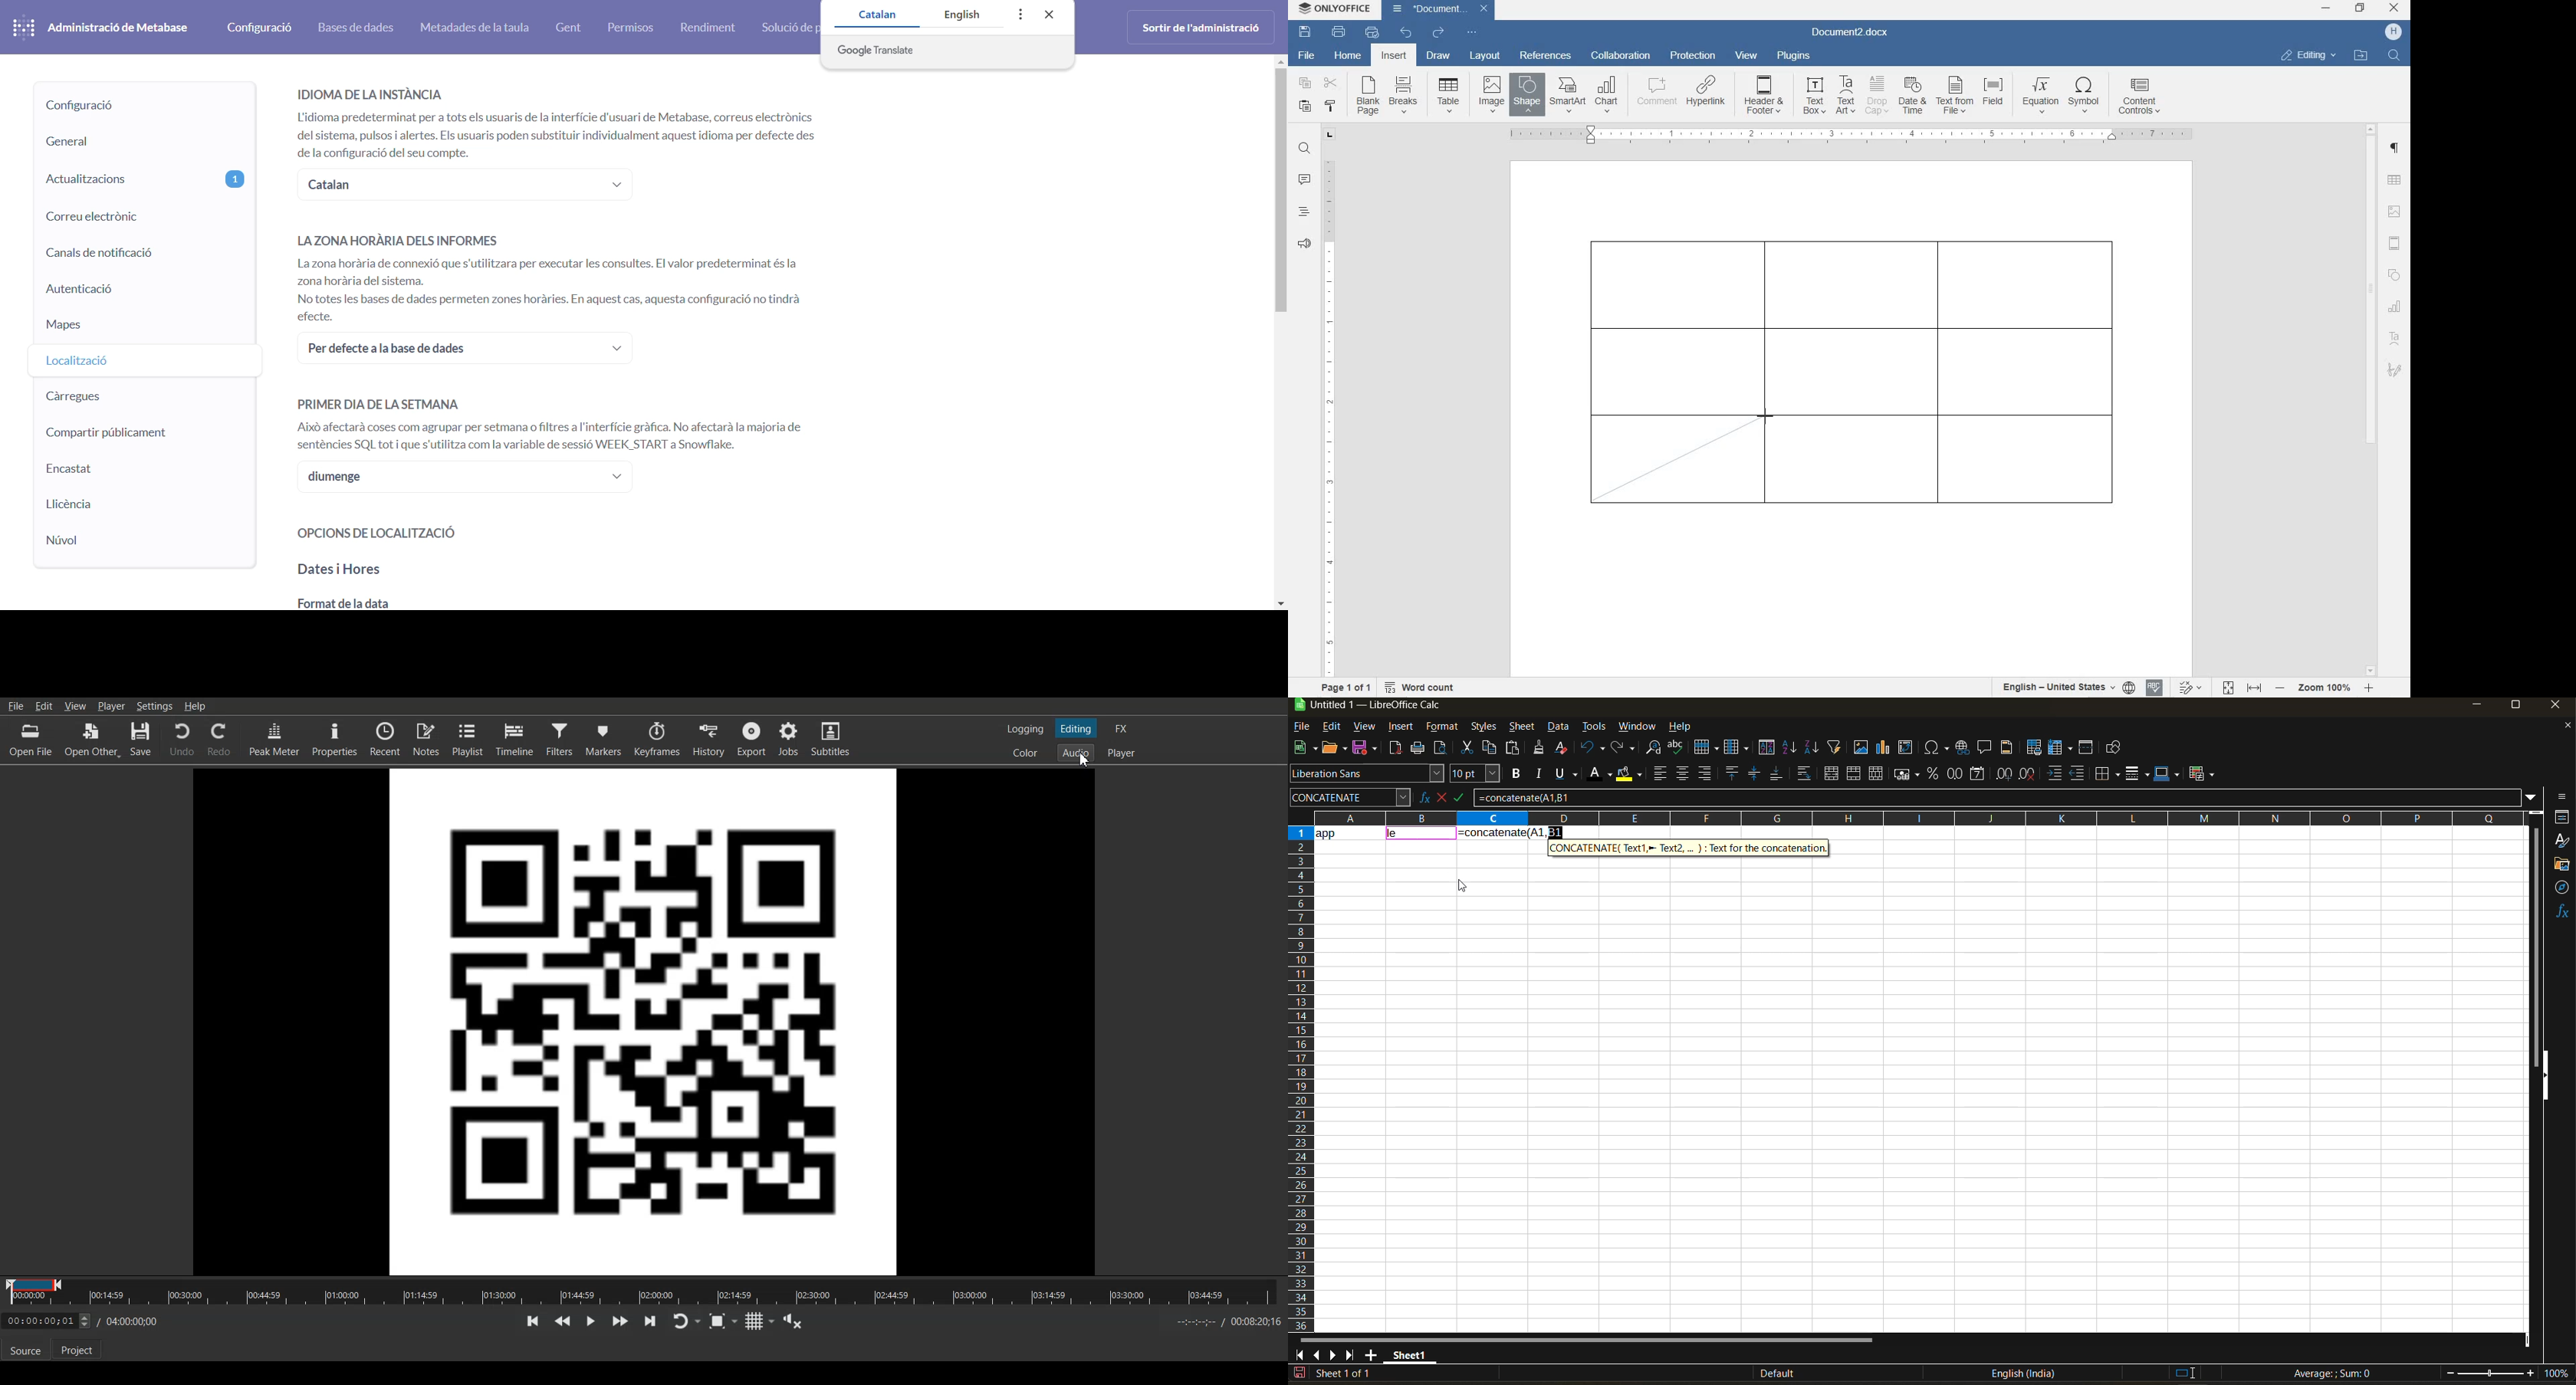  I want to click on HYPERLINK, so click(1706, 96).